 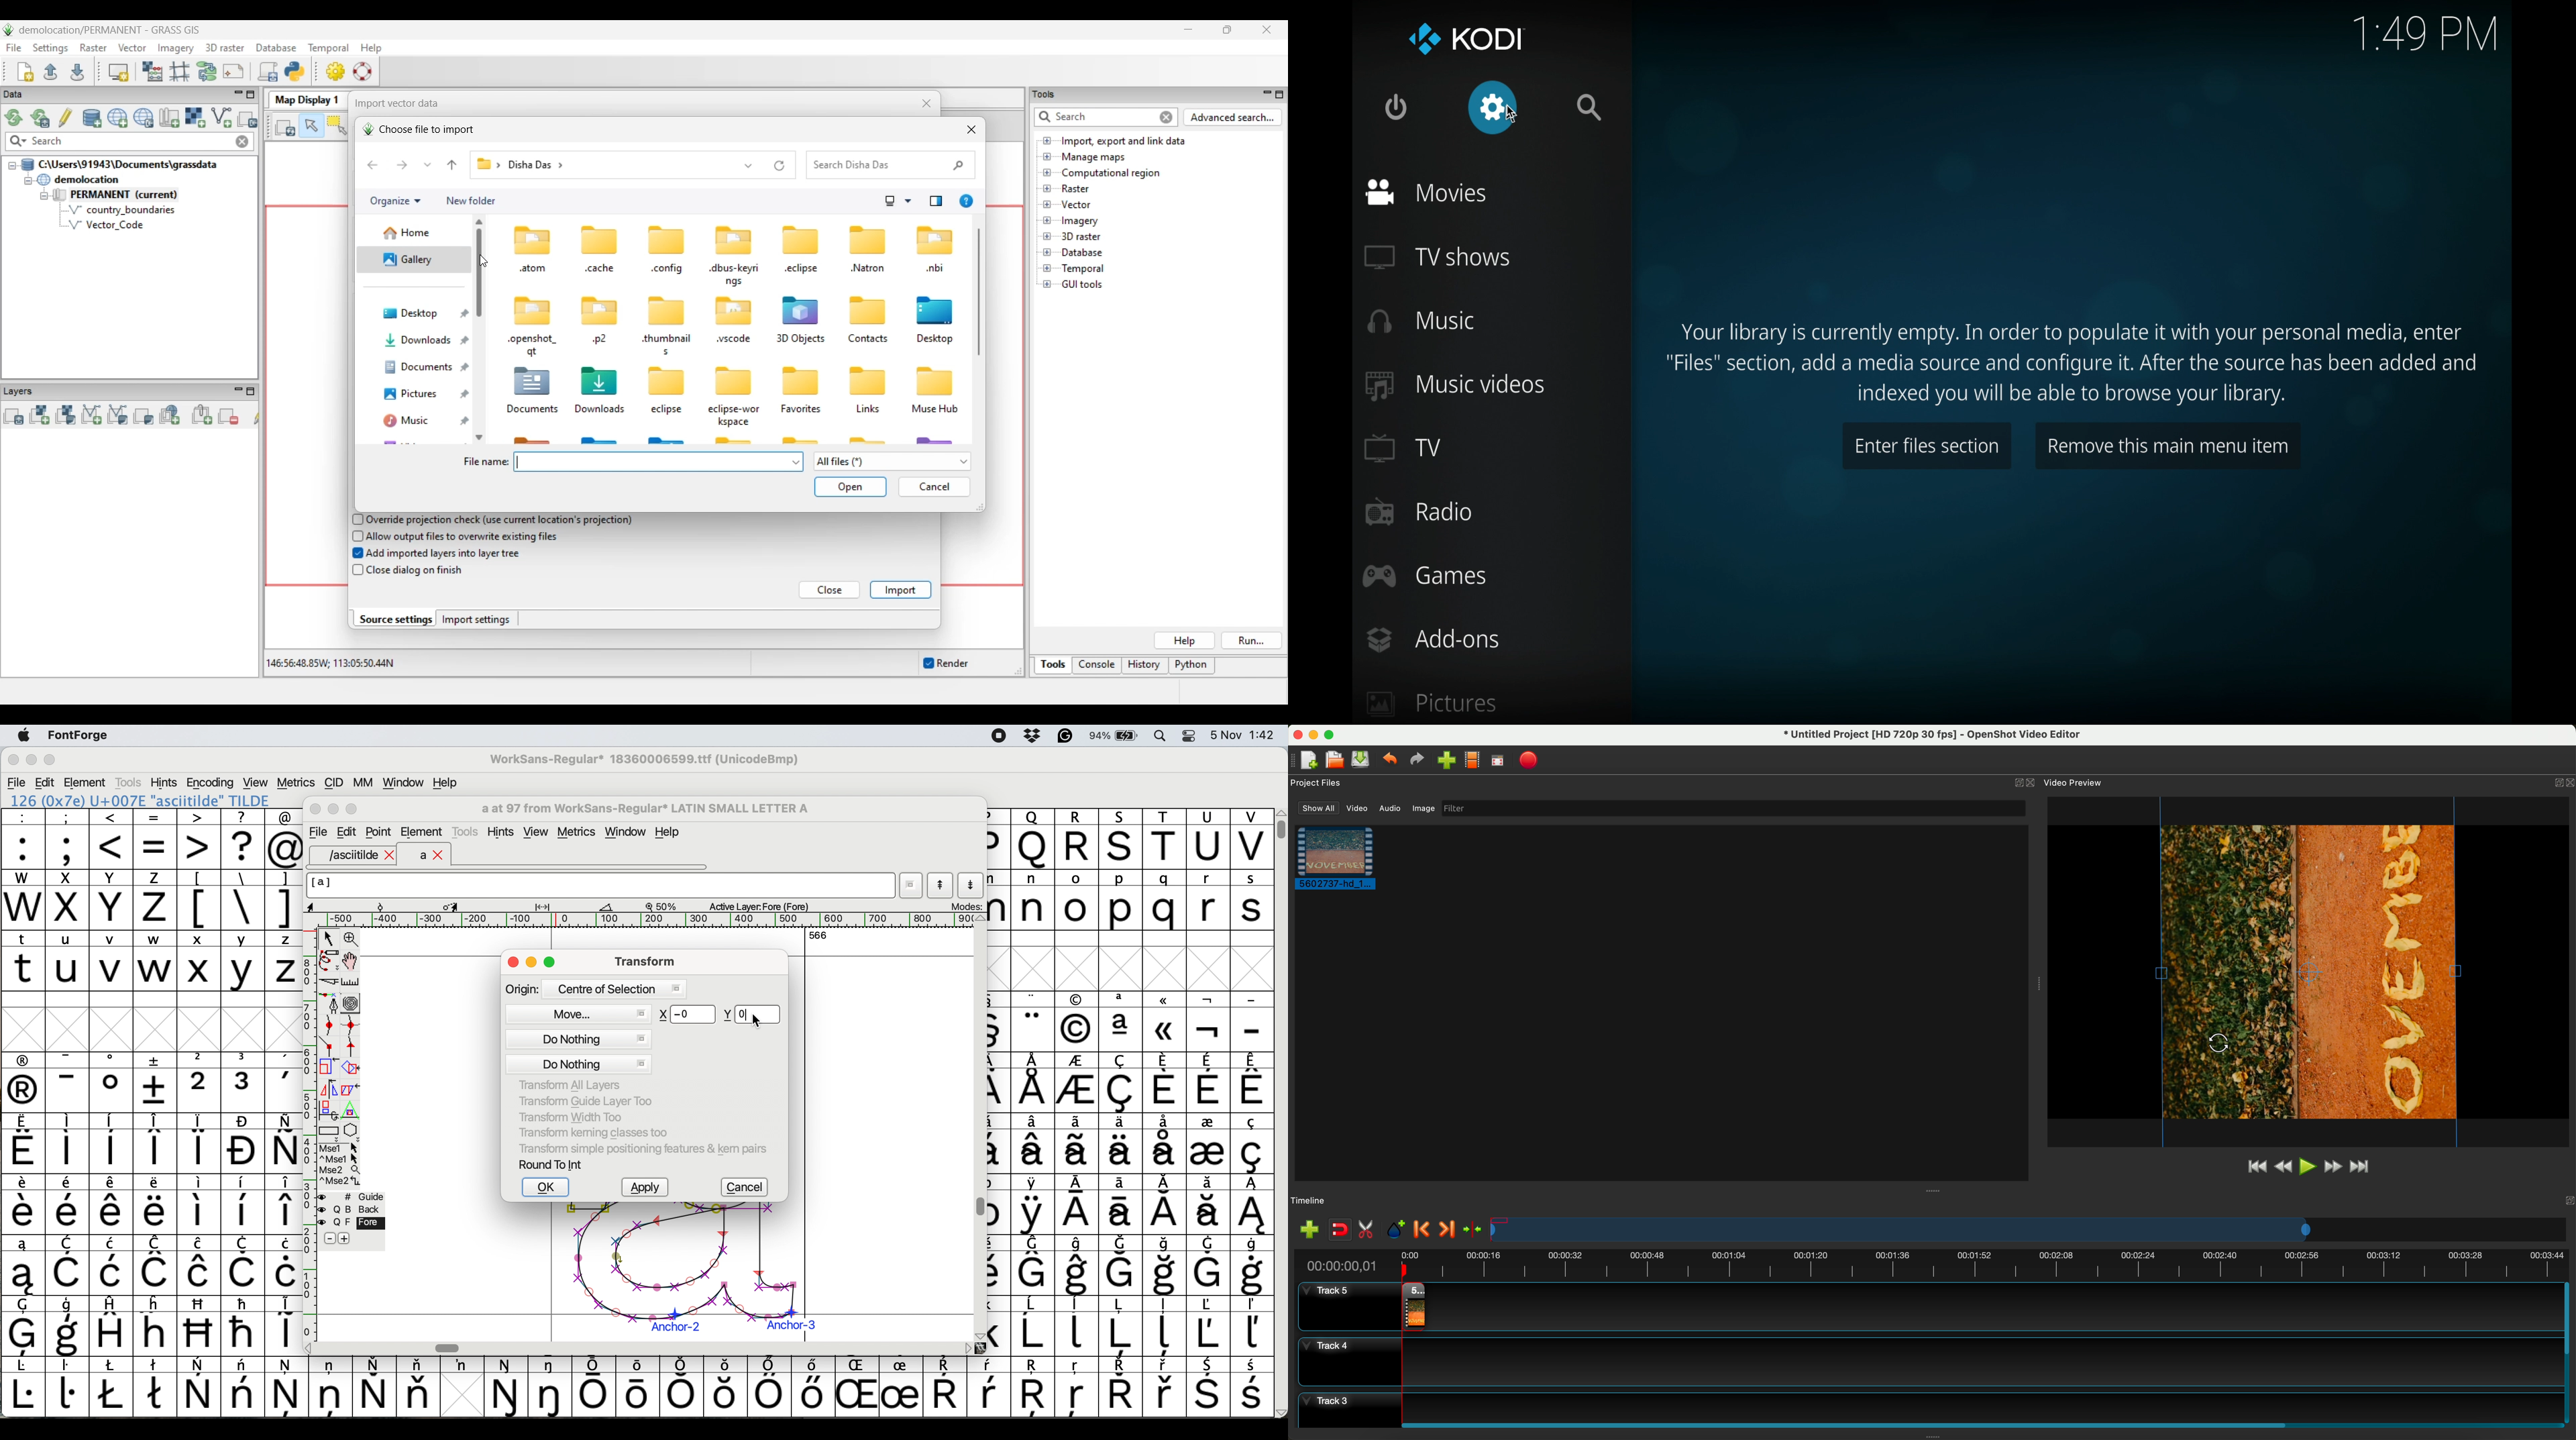 I want to click on 566, so click(x=818, y=935).